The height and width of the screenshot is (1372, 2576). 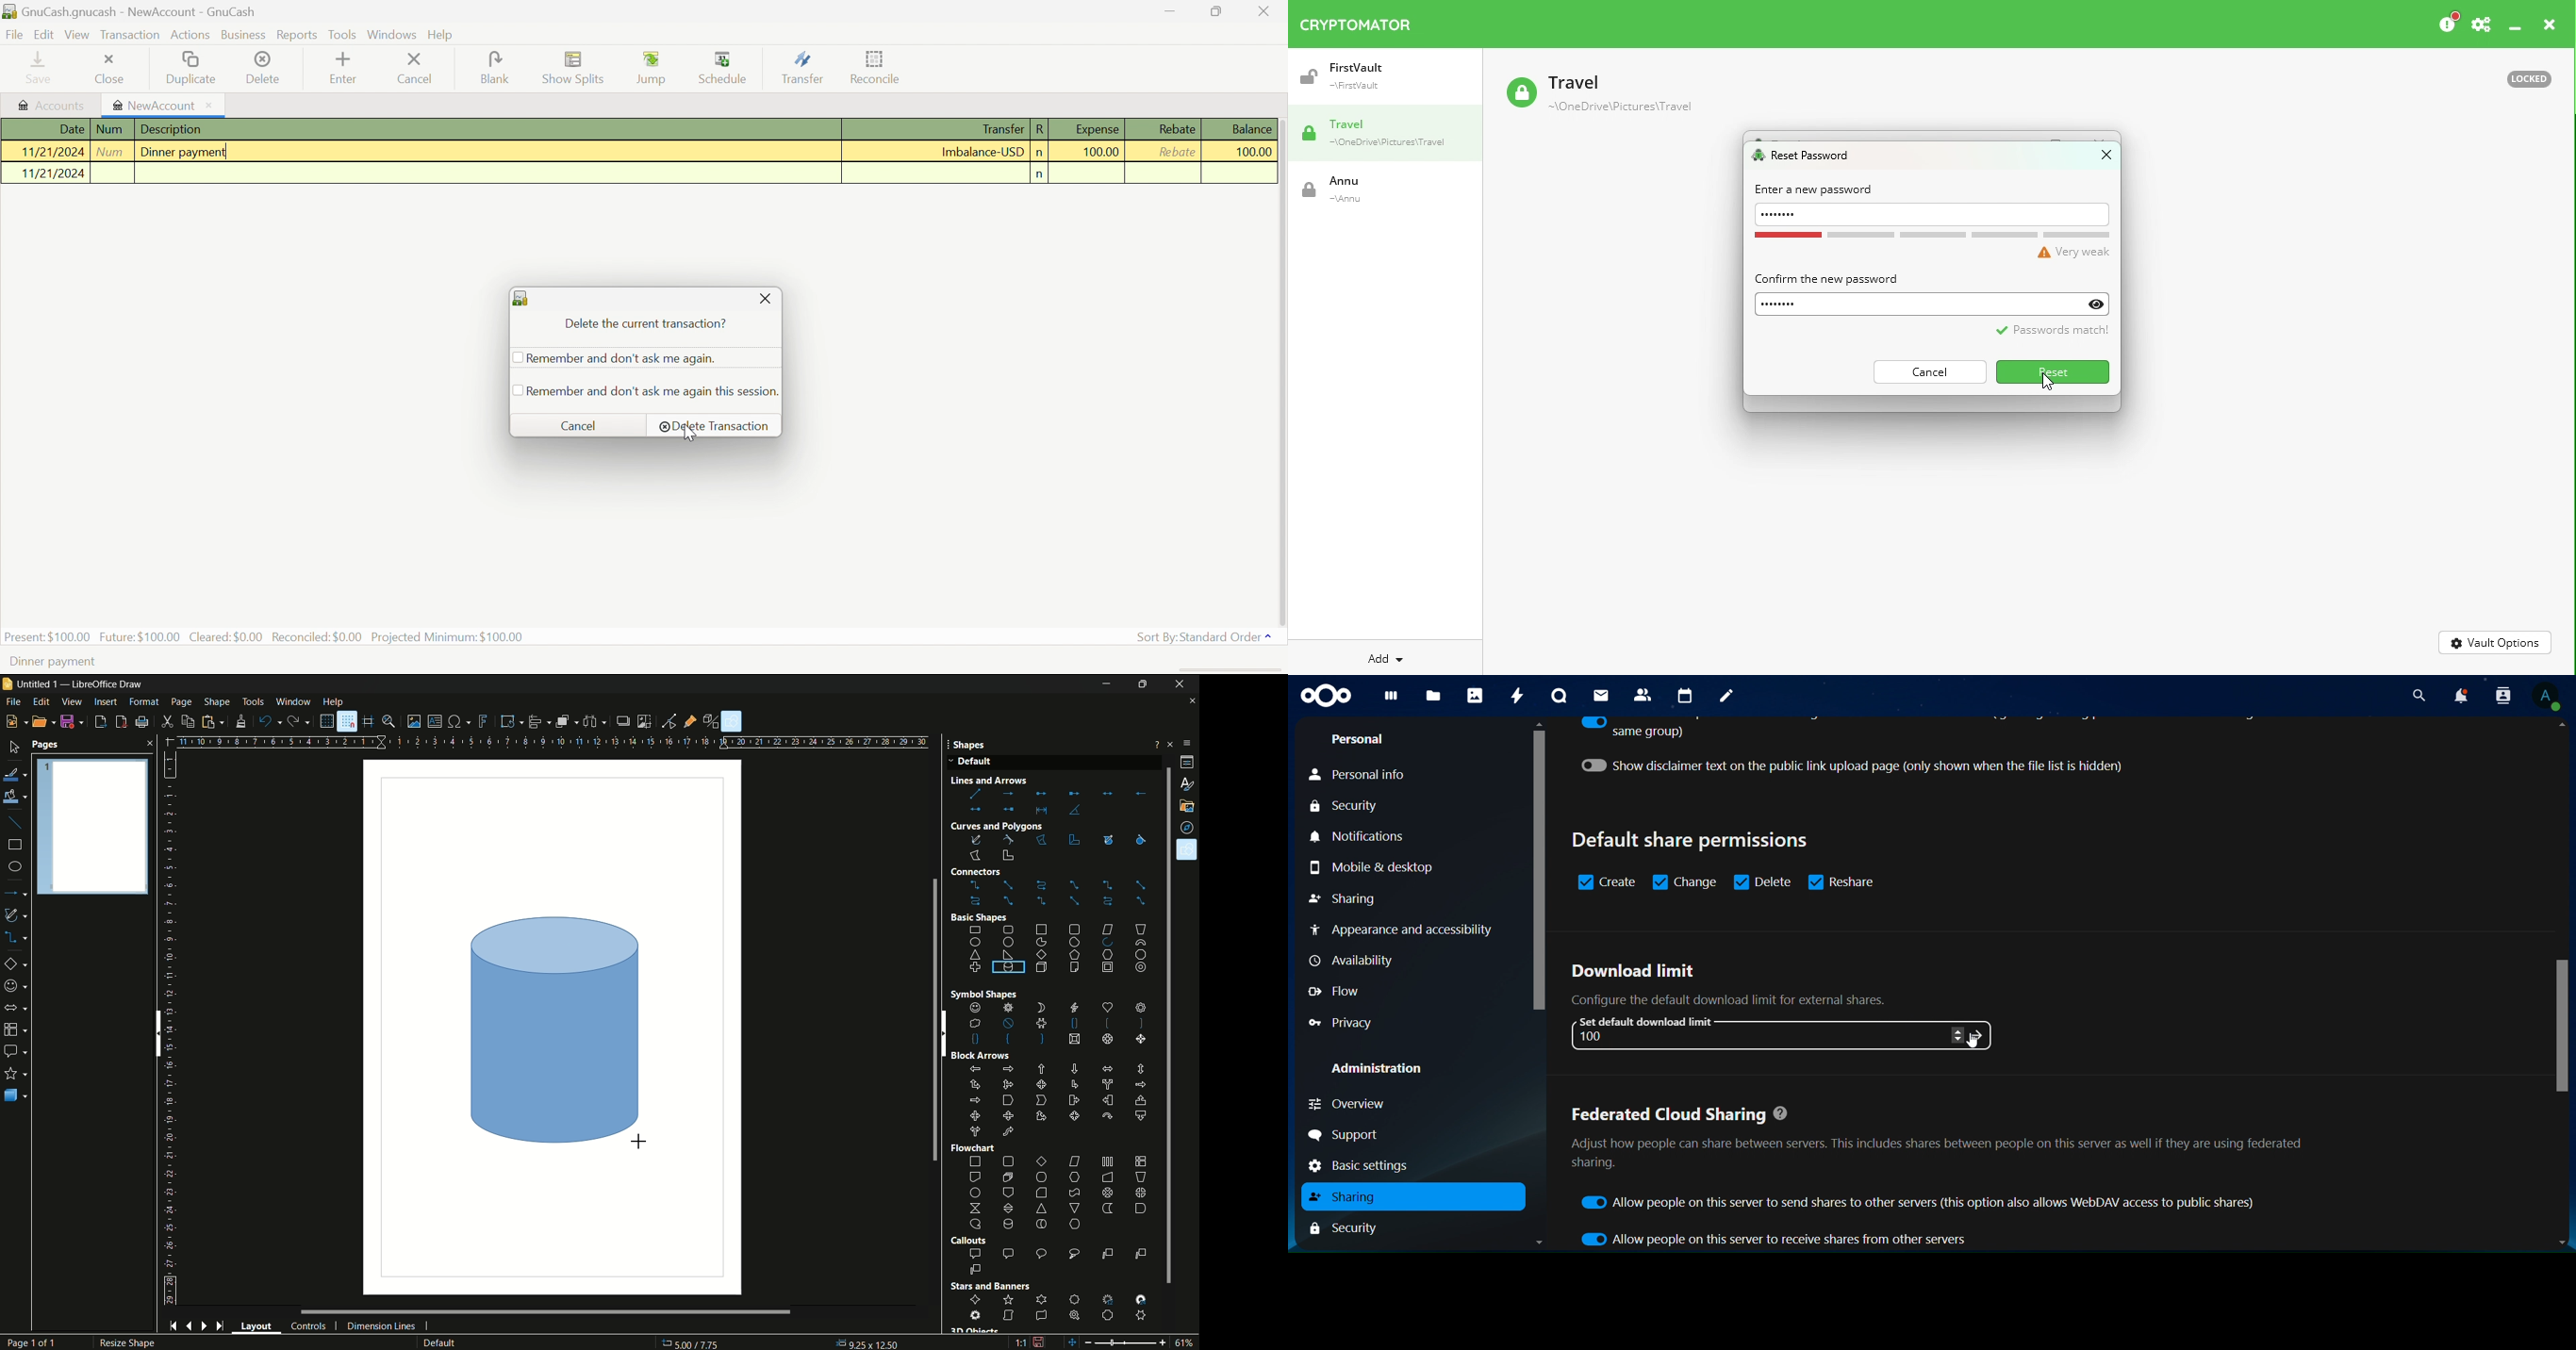 I want to click on Accounts, so click(x=53, y=107).